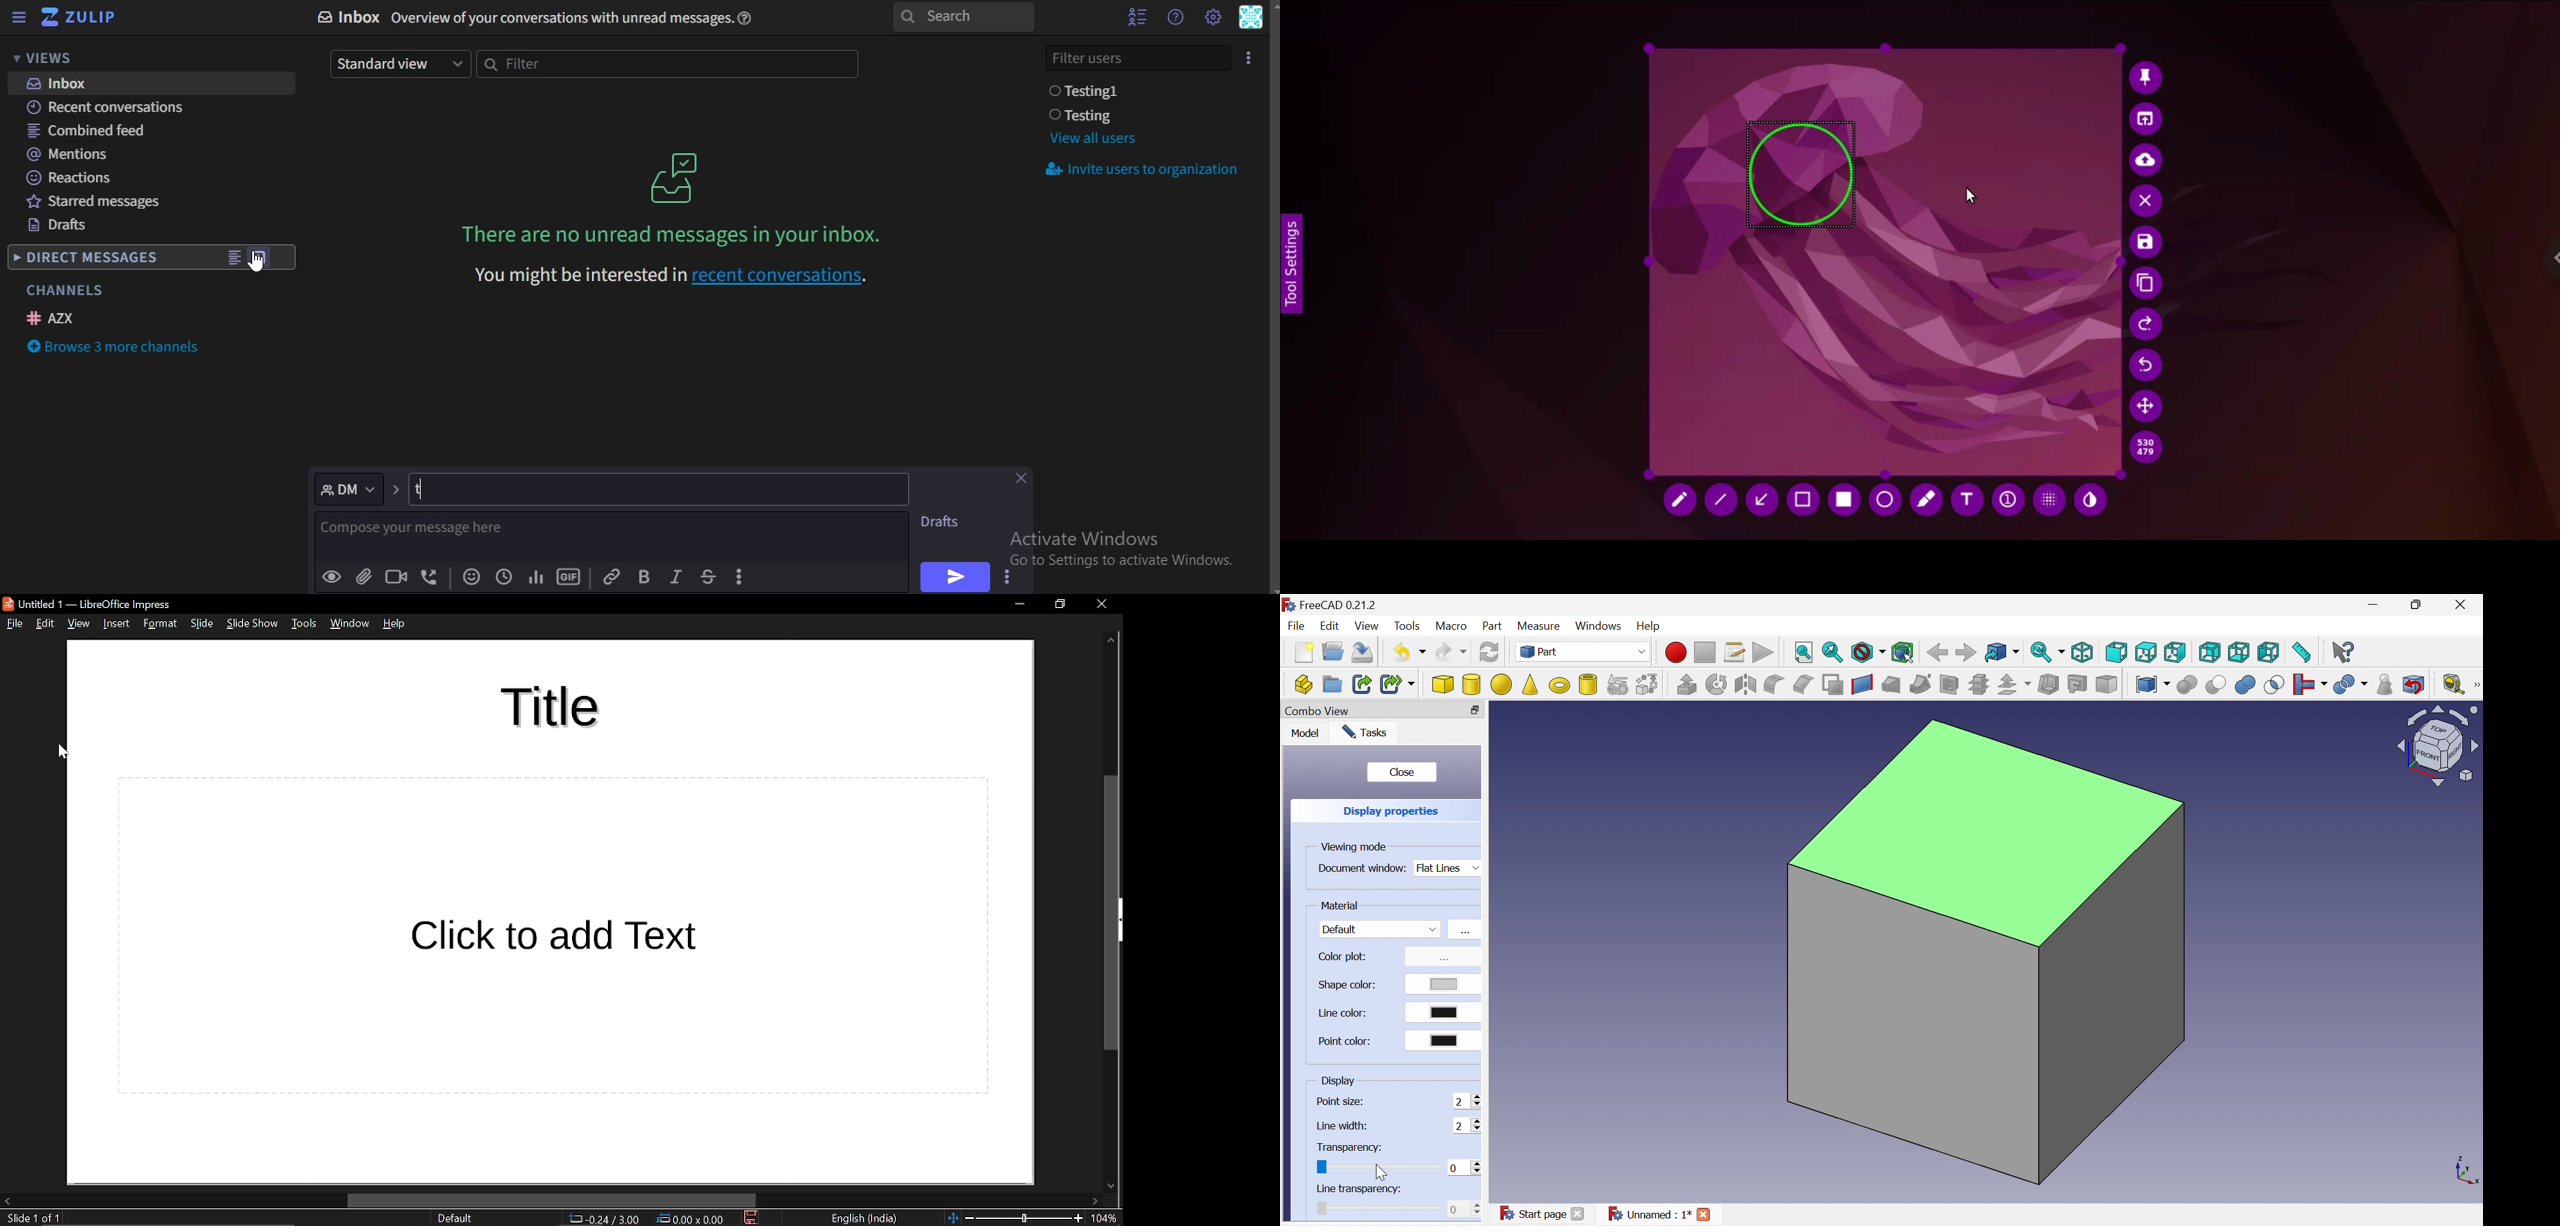 Image resolution: width=2576 pixels, height=1232 pixels. What do you see at coordinates (1362, 870) in the screenshot?
I see `Document window:` at bounding box center [1362, 870].